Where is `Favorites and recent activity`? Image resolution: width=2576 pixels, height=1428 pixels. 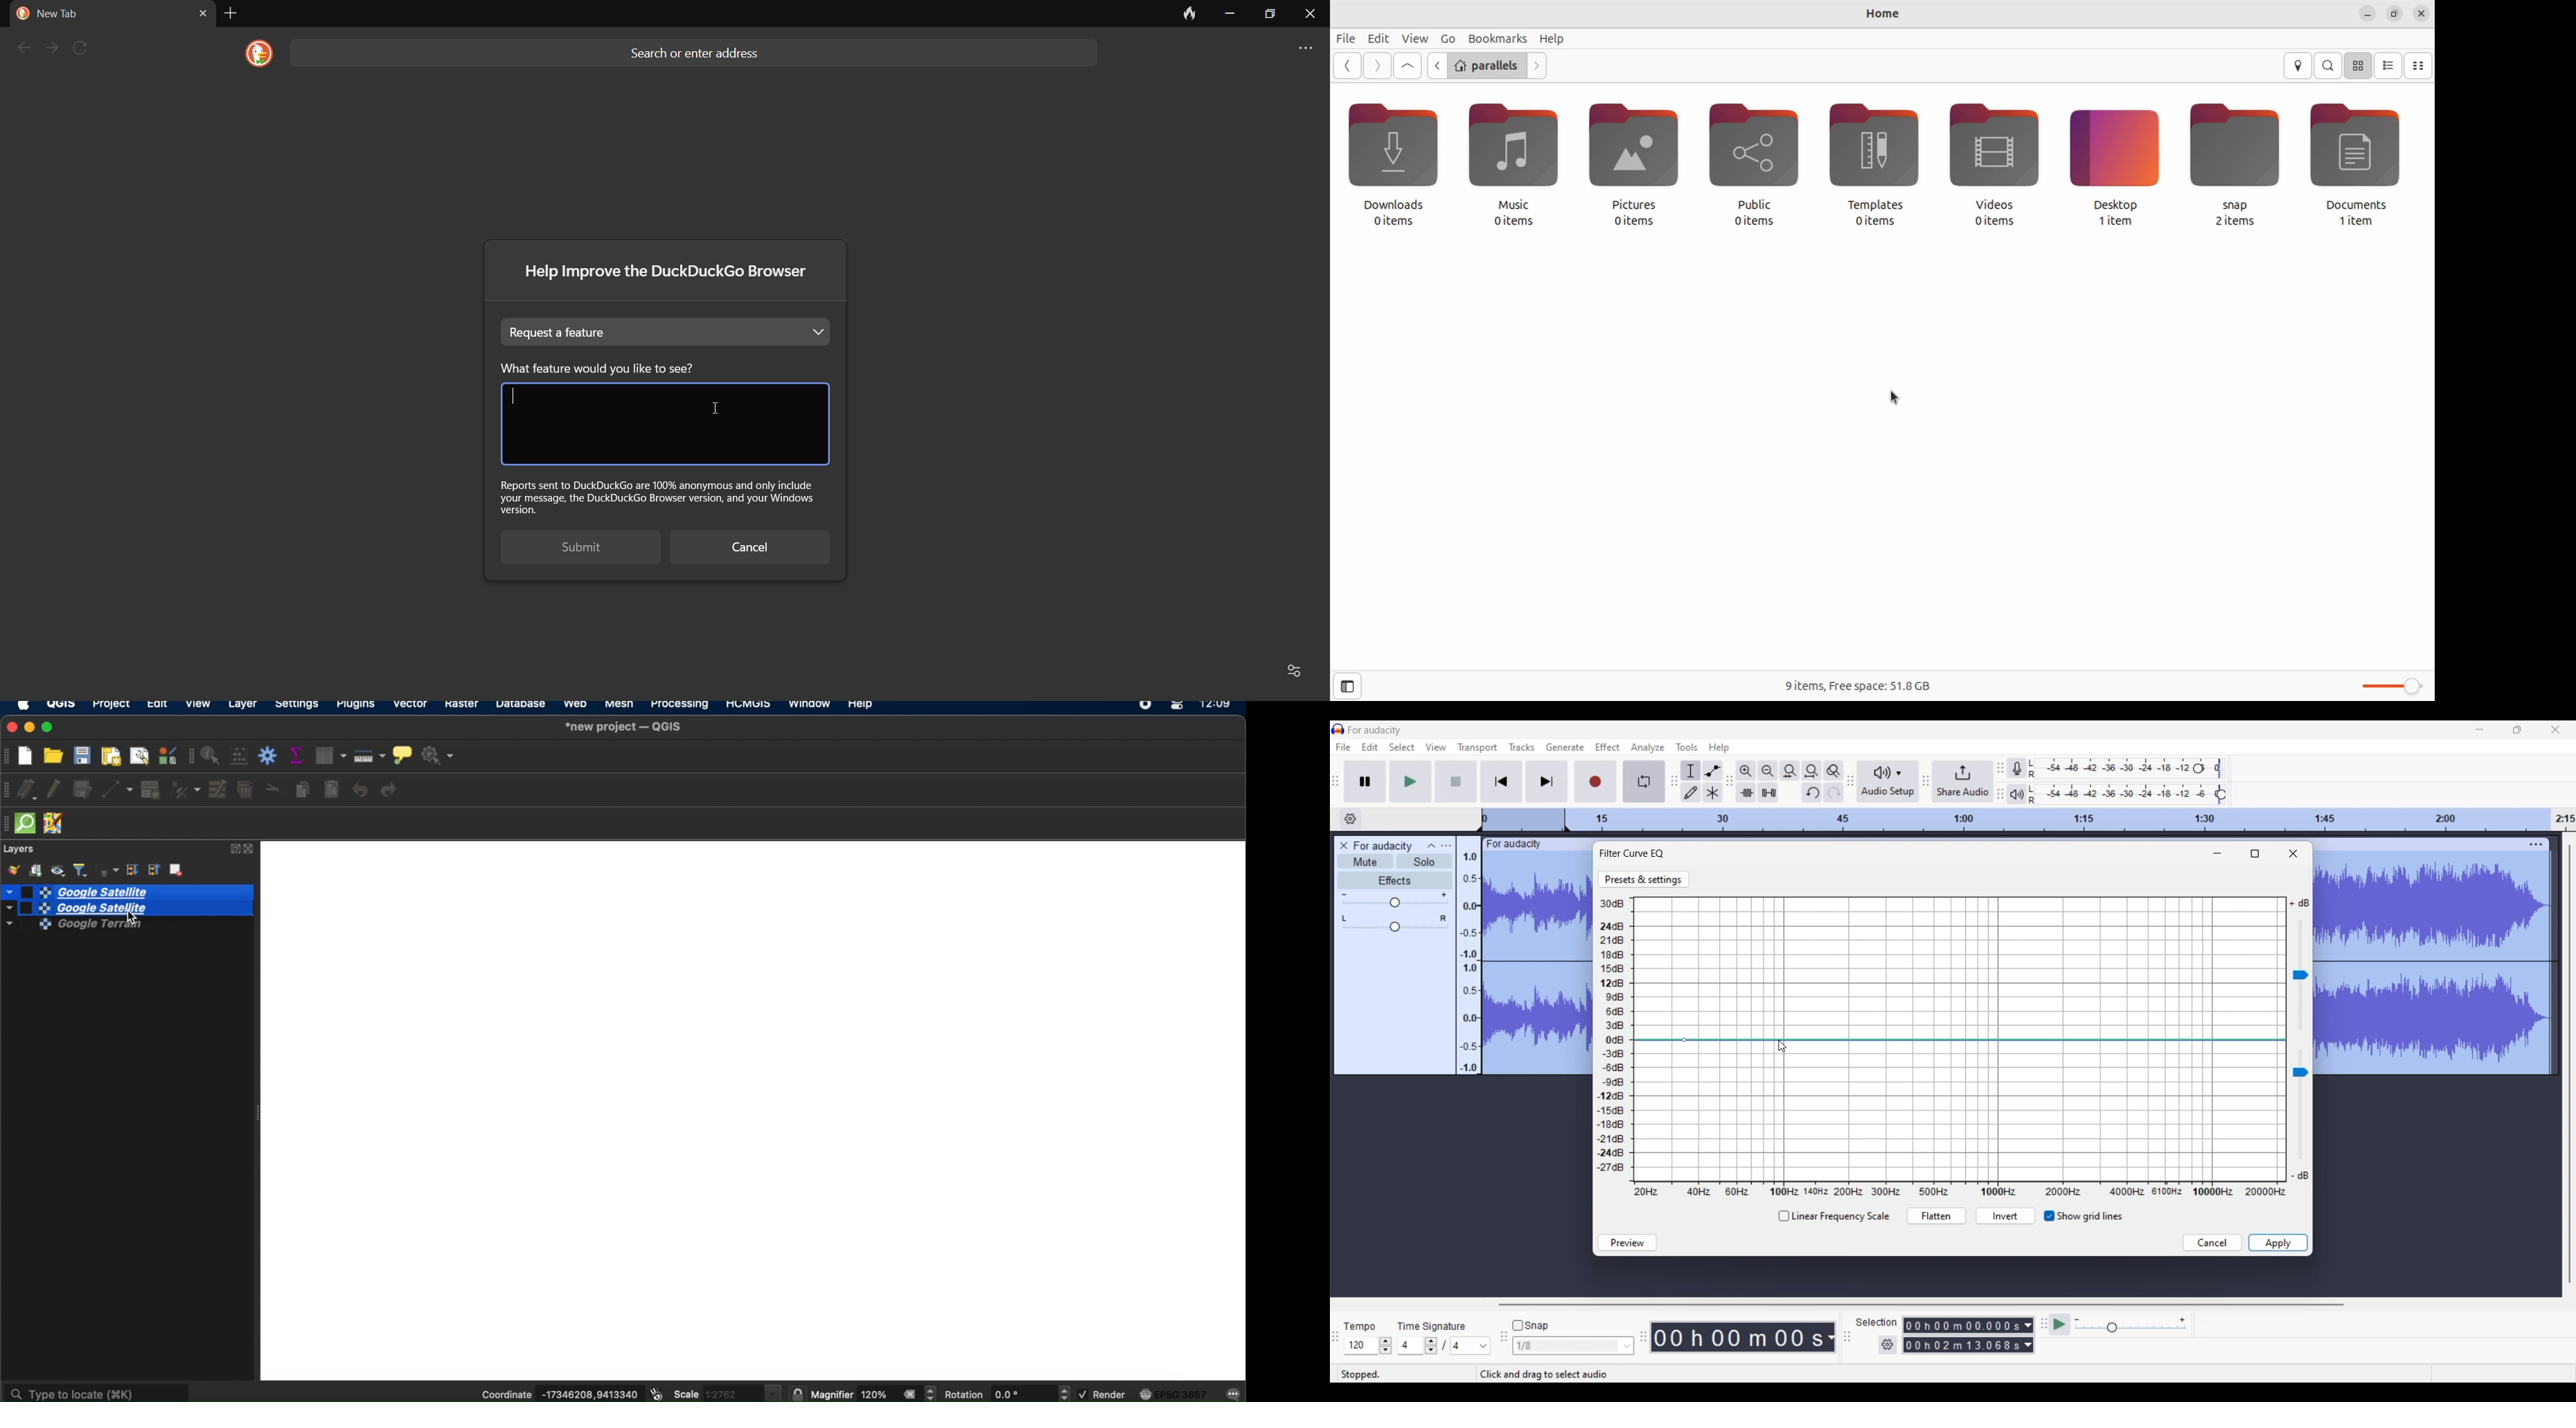 Favorites and recent activity is located at coordinates (1297, 669).